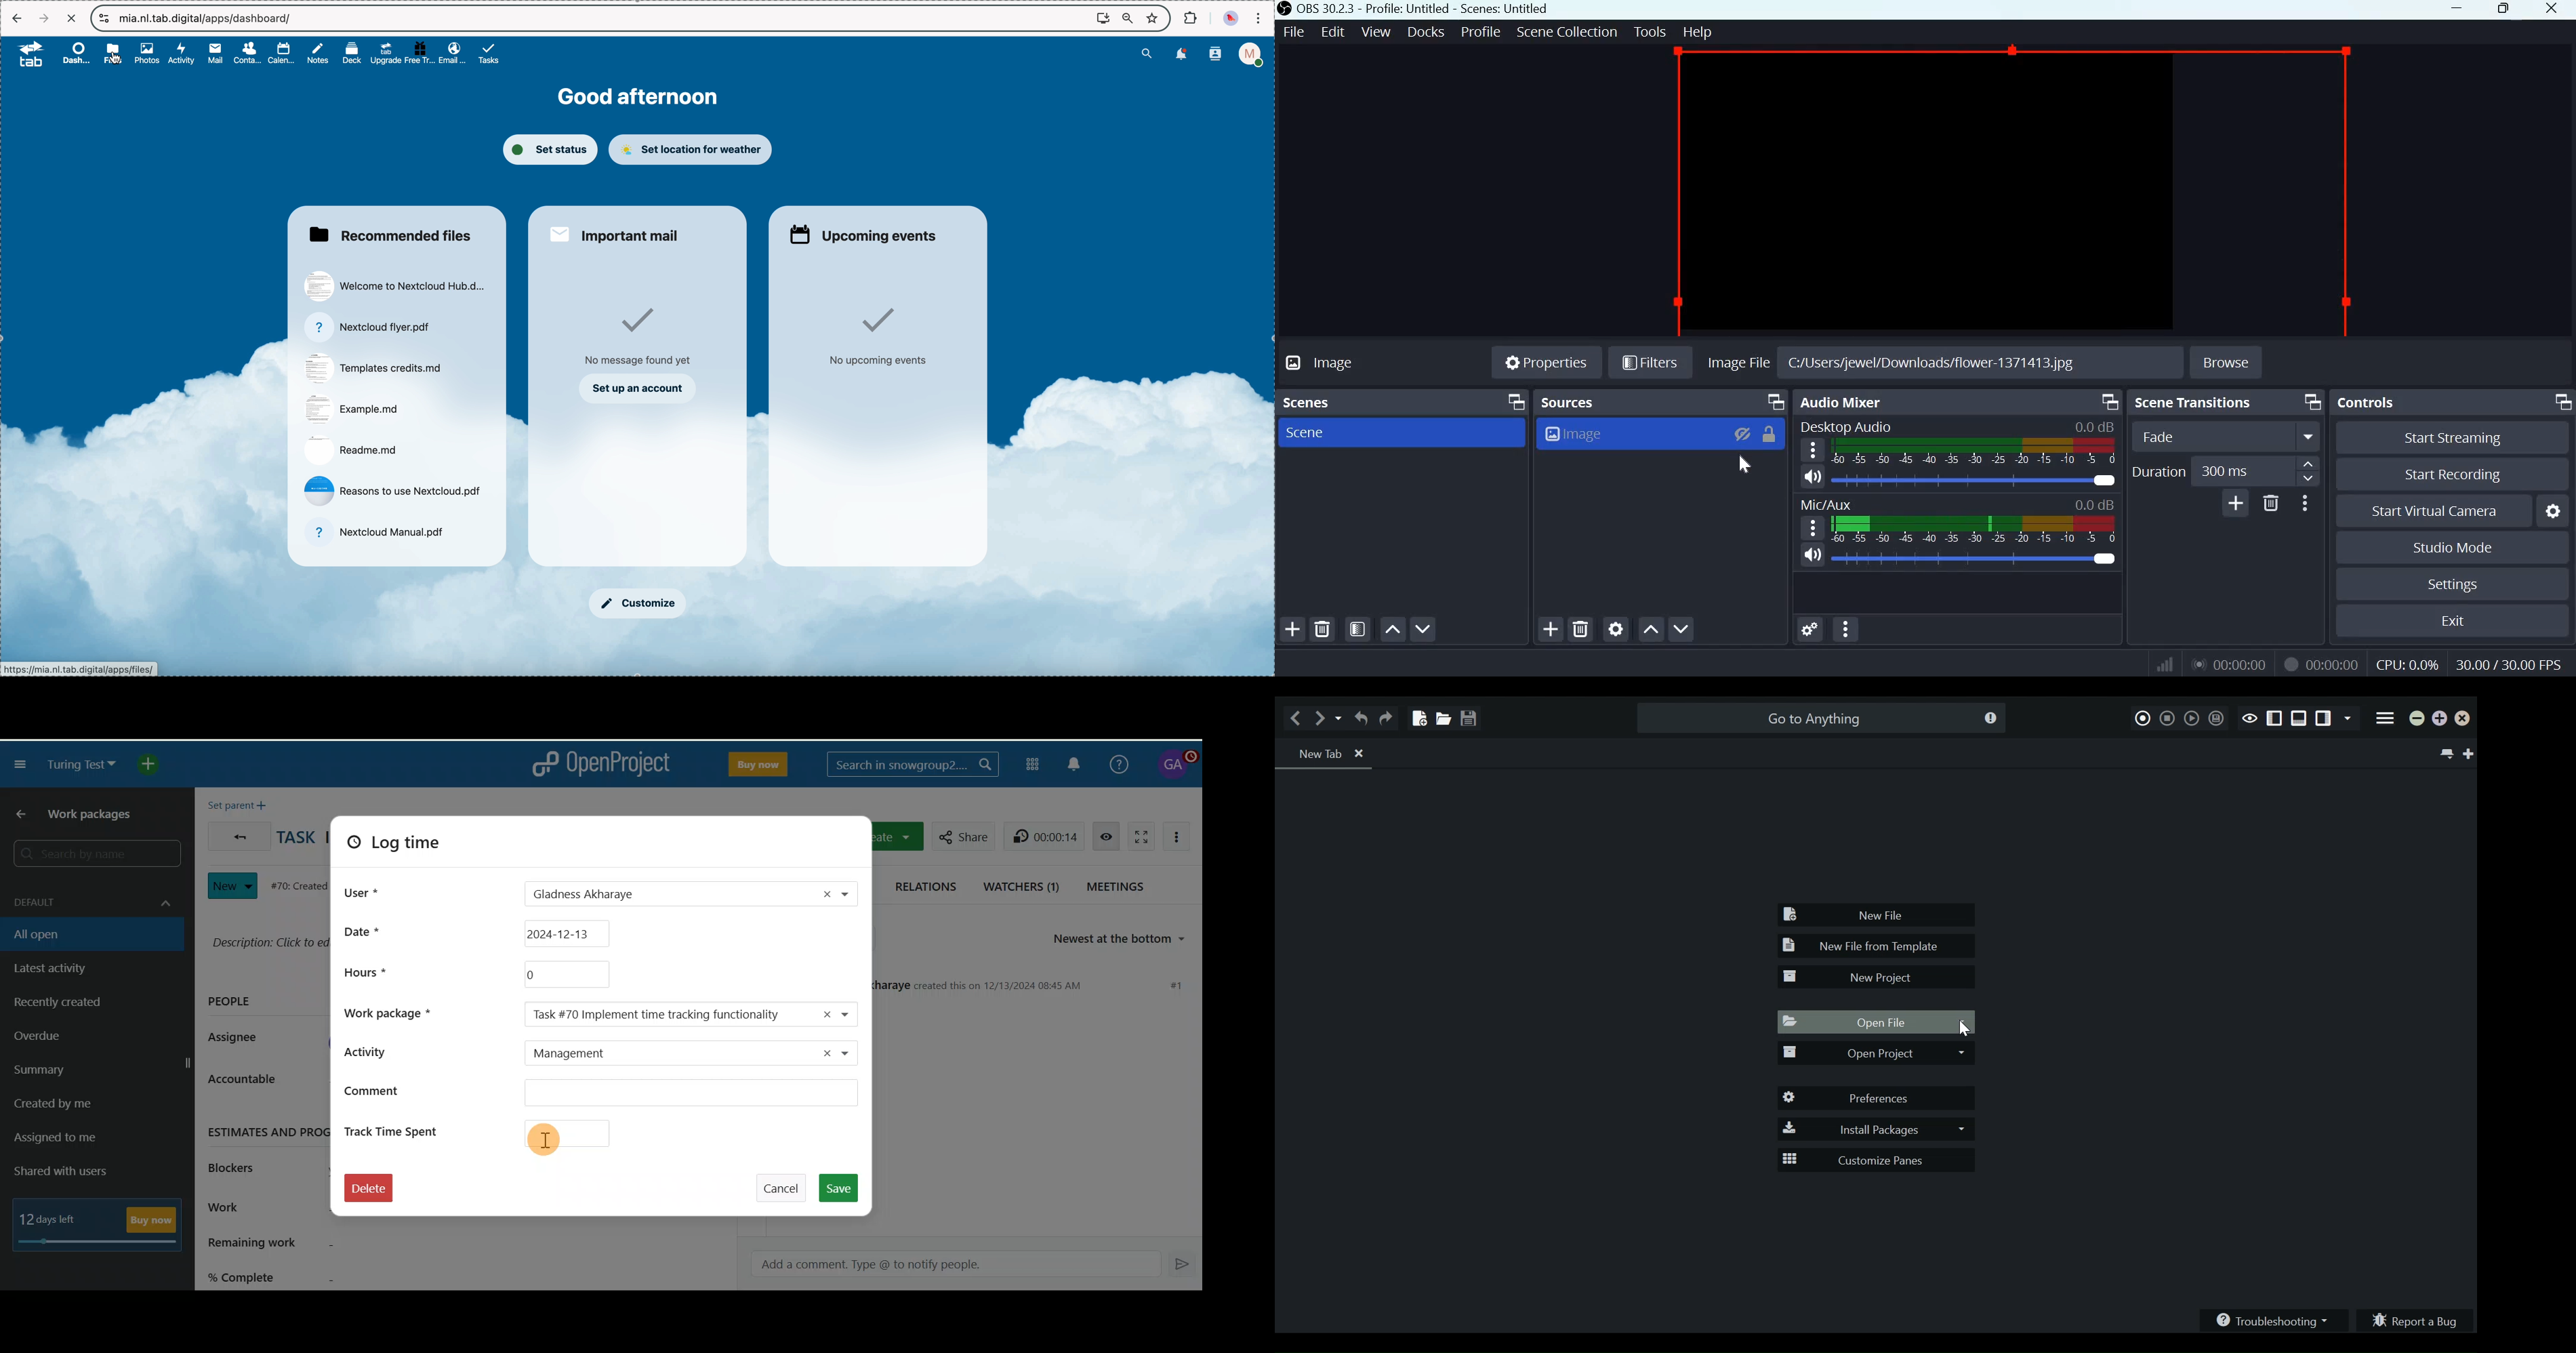 The height and width of the screenshot is (1372, 2576). What do you see at coordinates (1357, 631) in the screenshot?
I see `Open scene filters` at bounding box center [1357, 631].